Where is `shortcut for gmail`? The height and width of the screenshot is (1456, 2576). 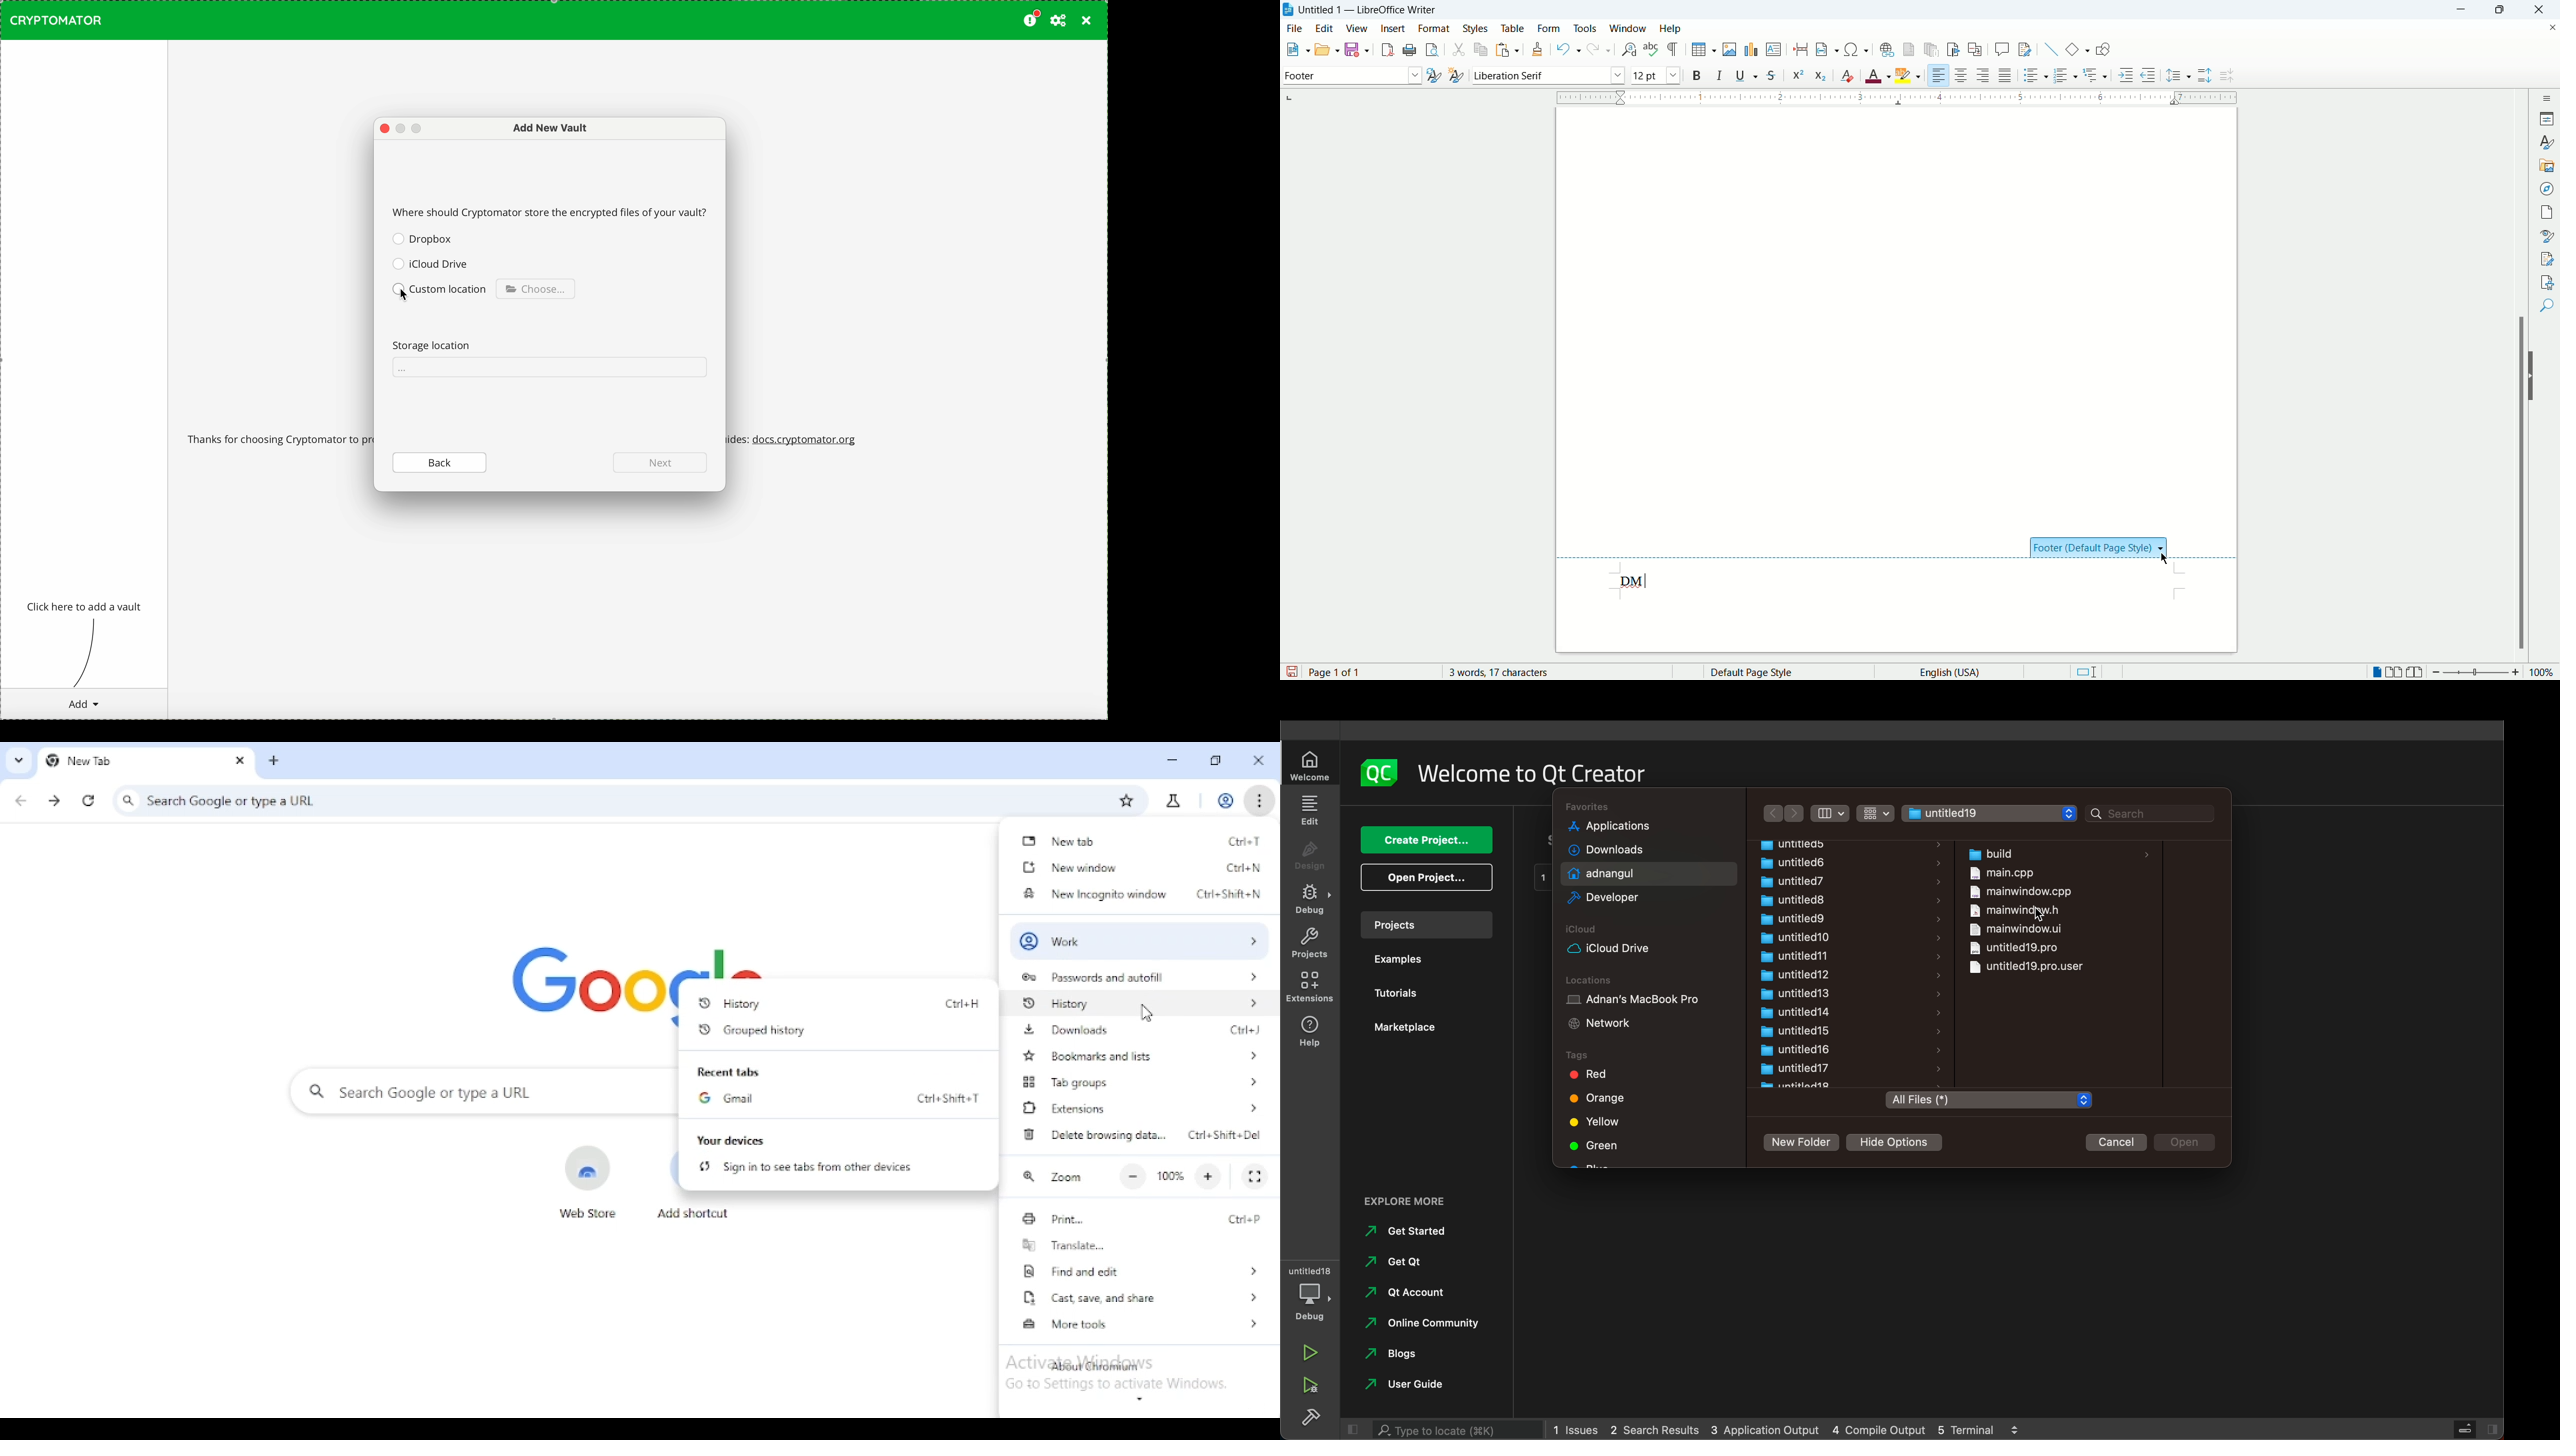
shortcut for gmail is located at coordinates (946, 1097).